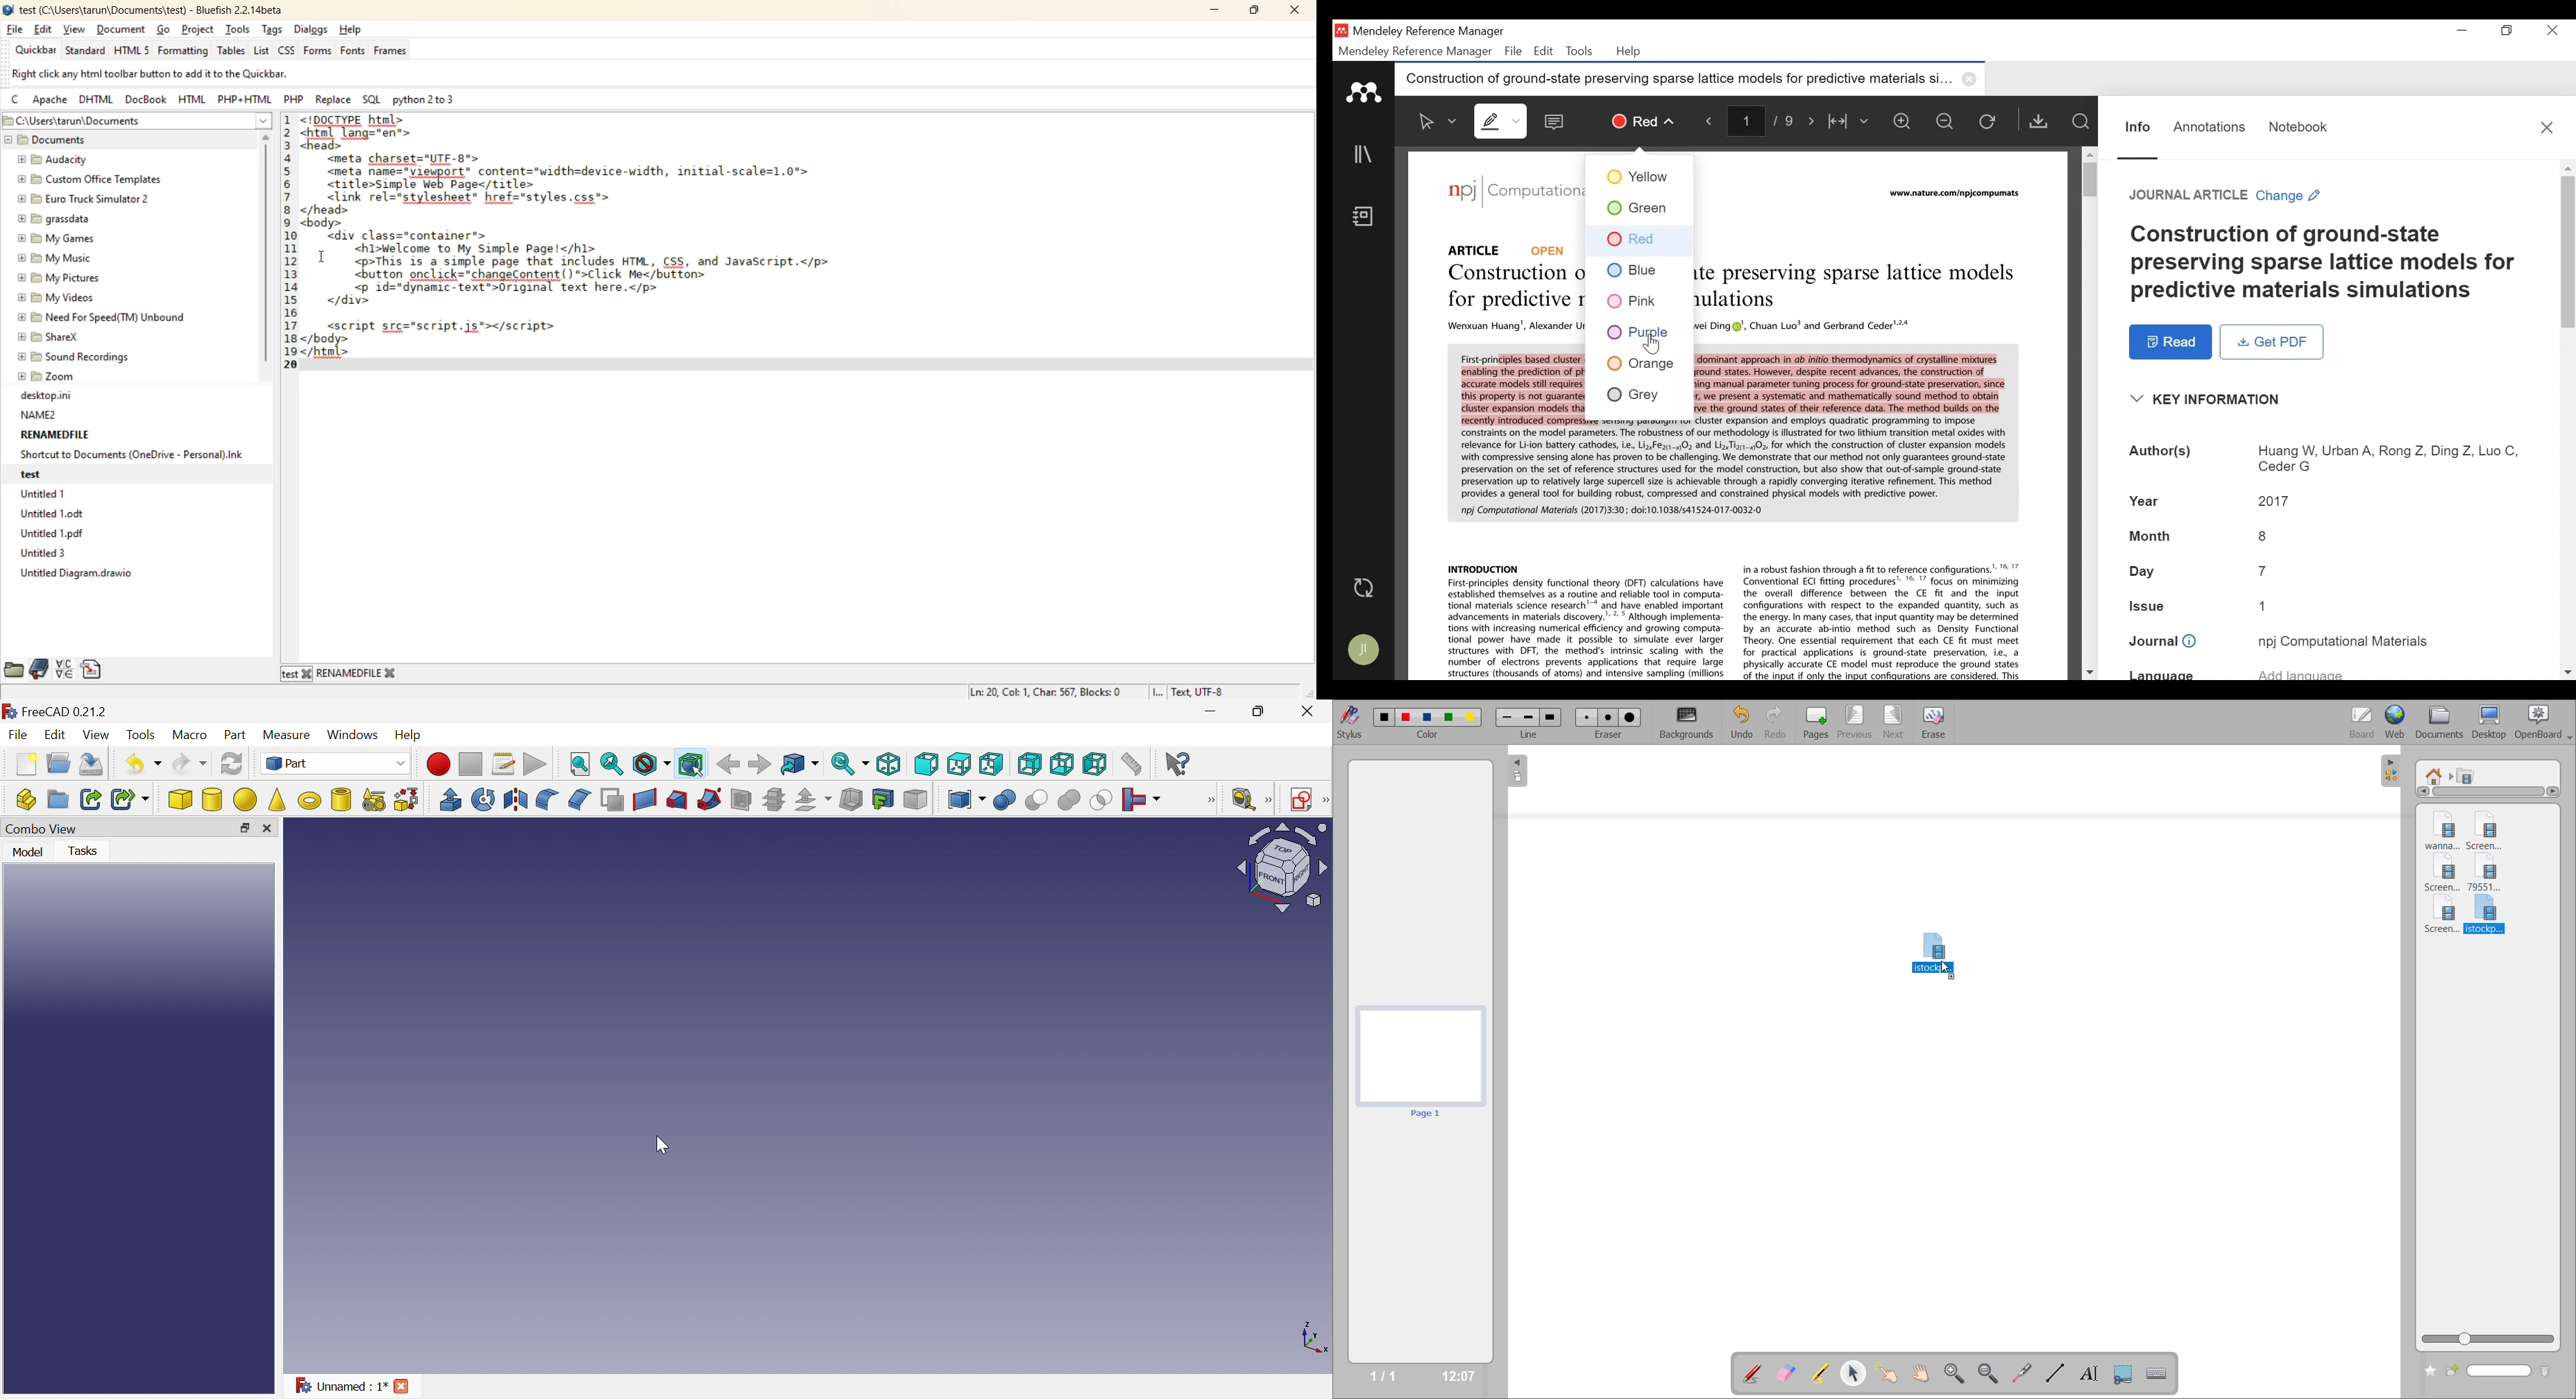  What do you see at coordinates (1991, 122) in the screenshot?
I see `Reload` at bounding box center [1991, 122].